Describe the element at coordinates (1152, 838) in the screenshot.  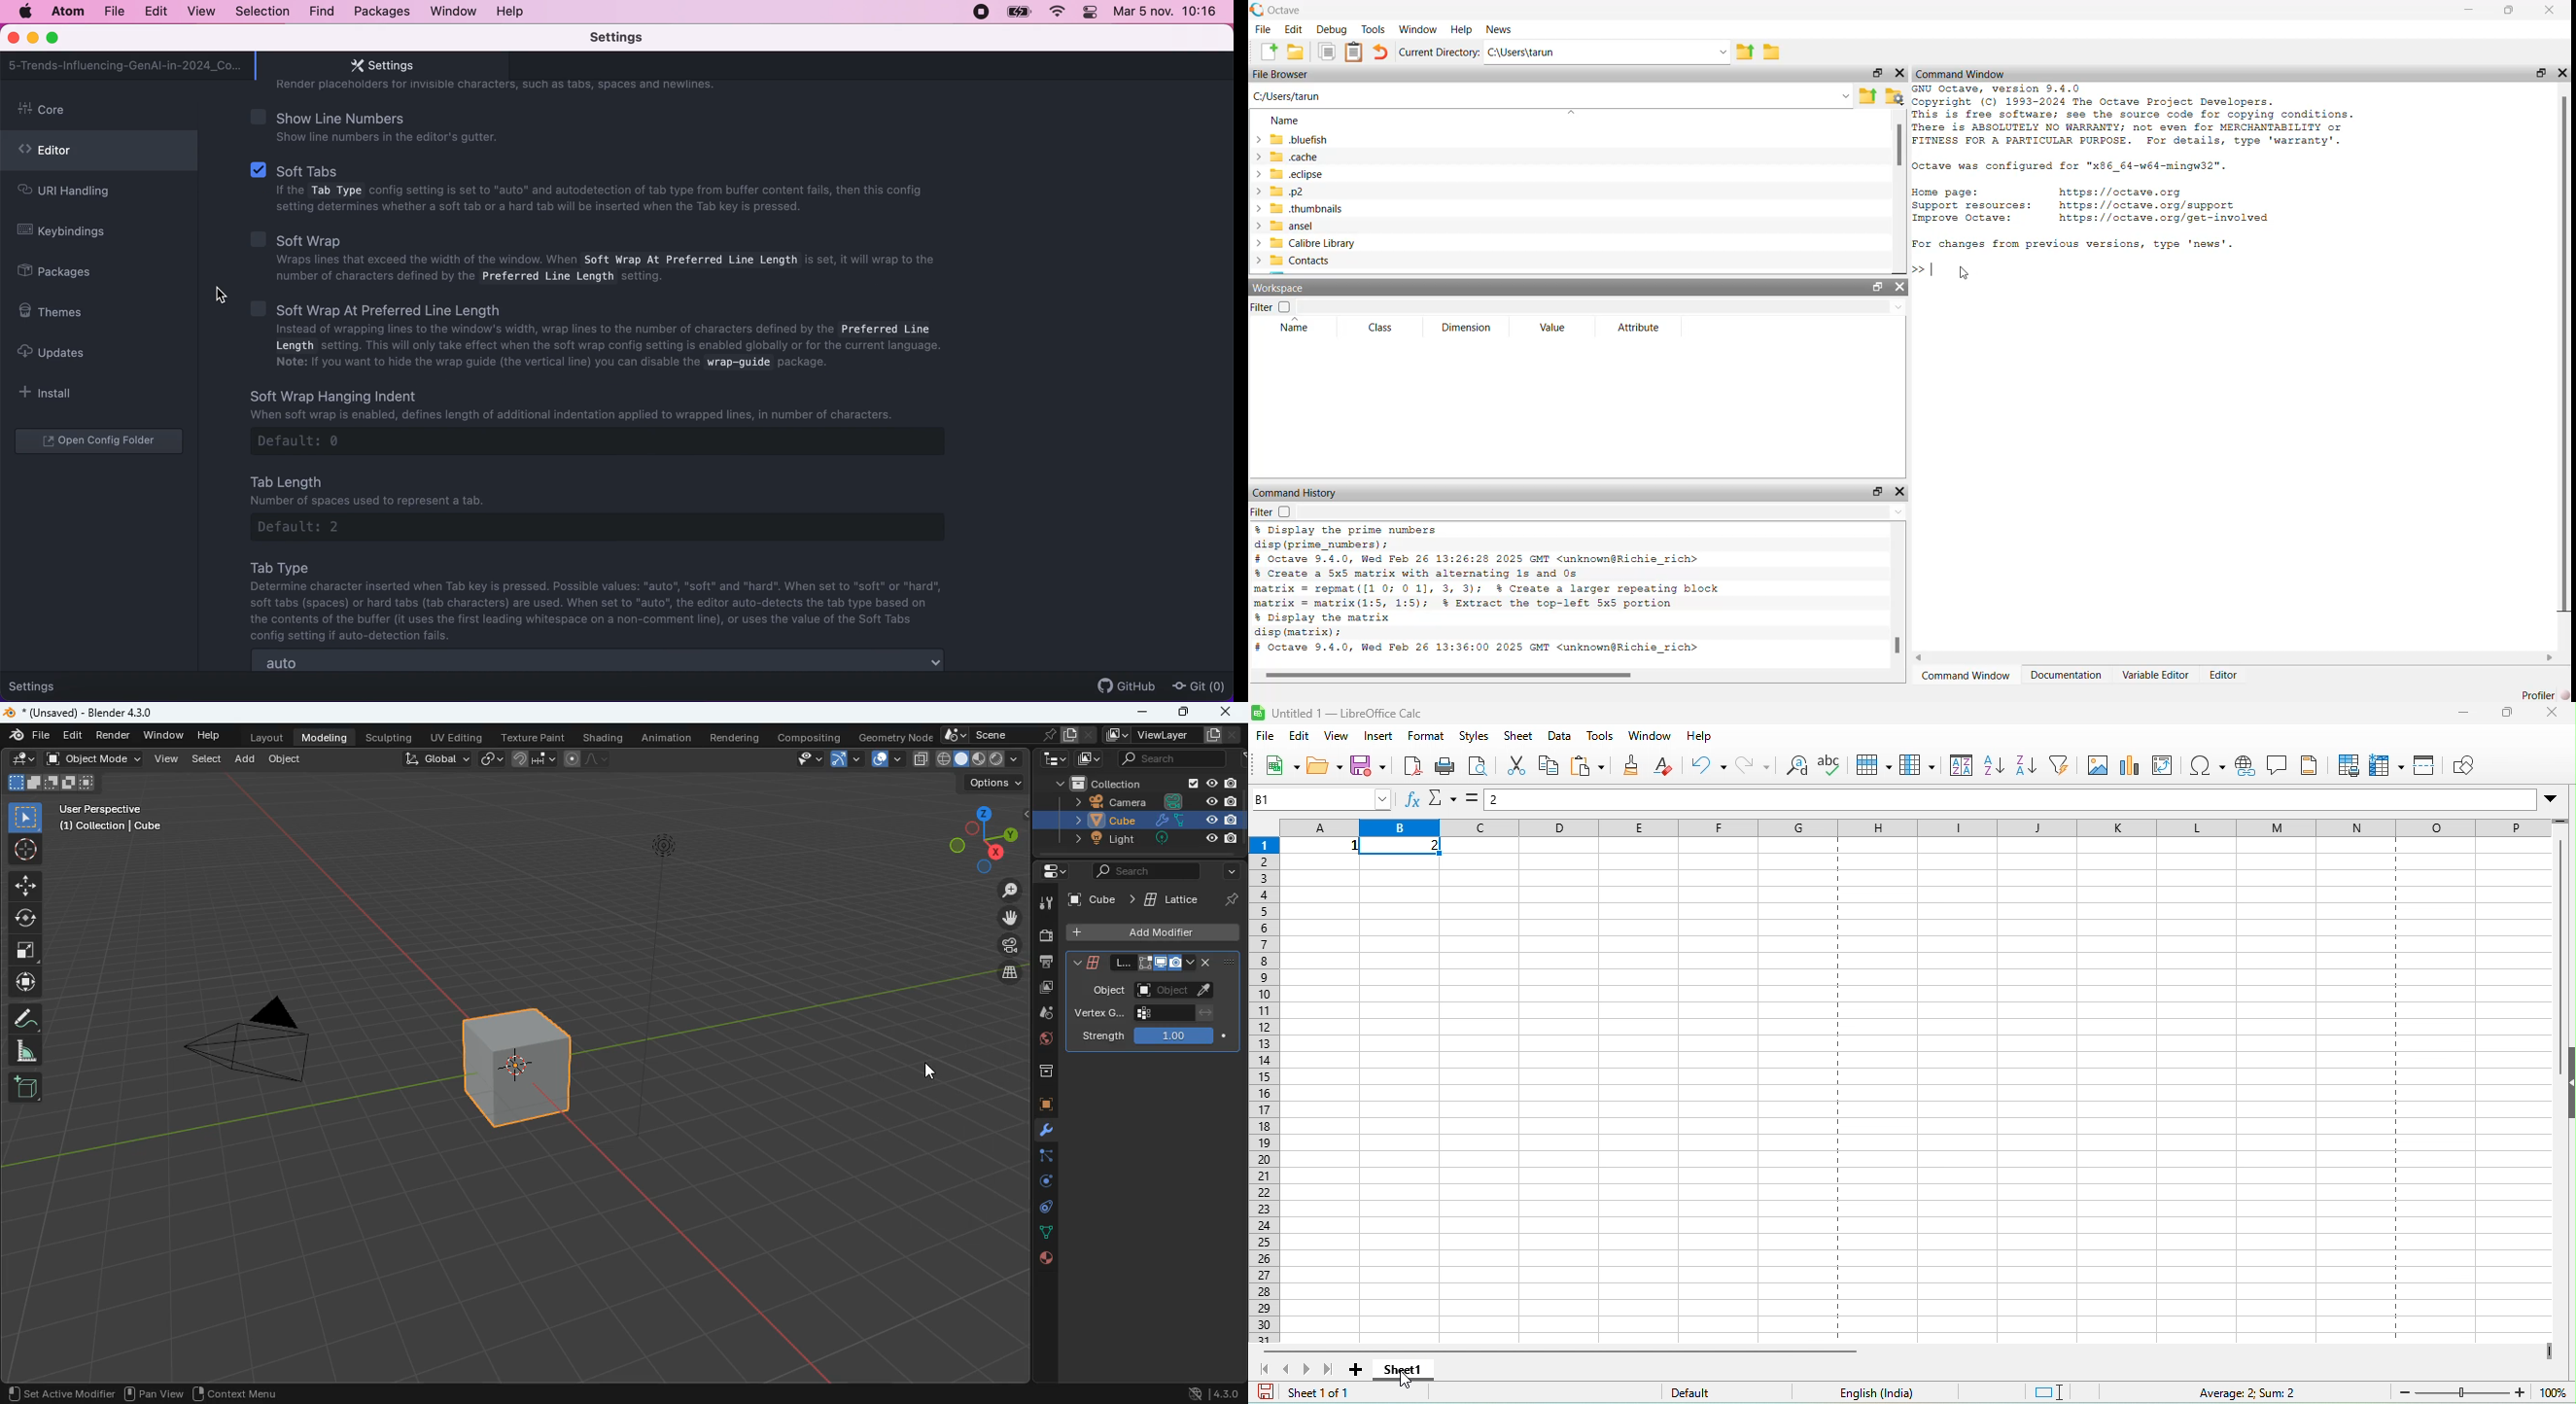
I see `light` at that location.